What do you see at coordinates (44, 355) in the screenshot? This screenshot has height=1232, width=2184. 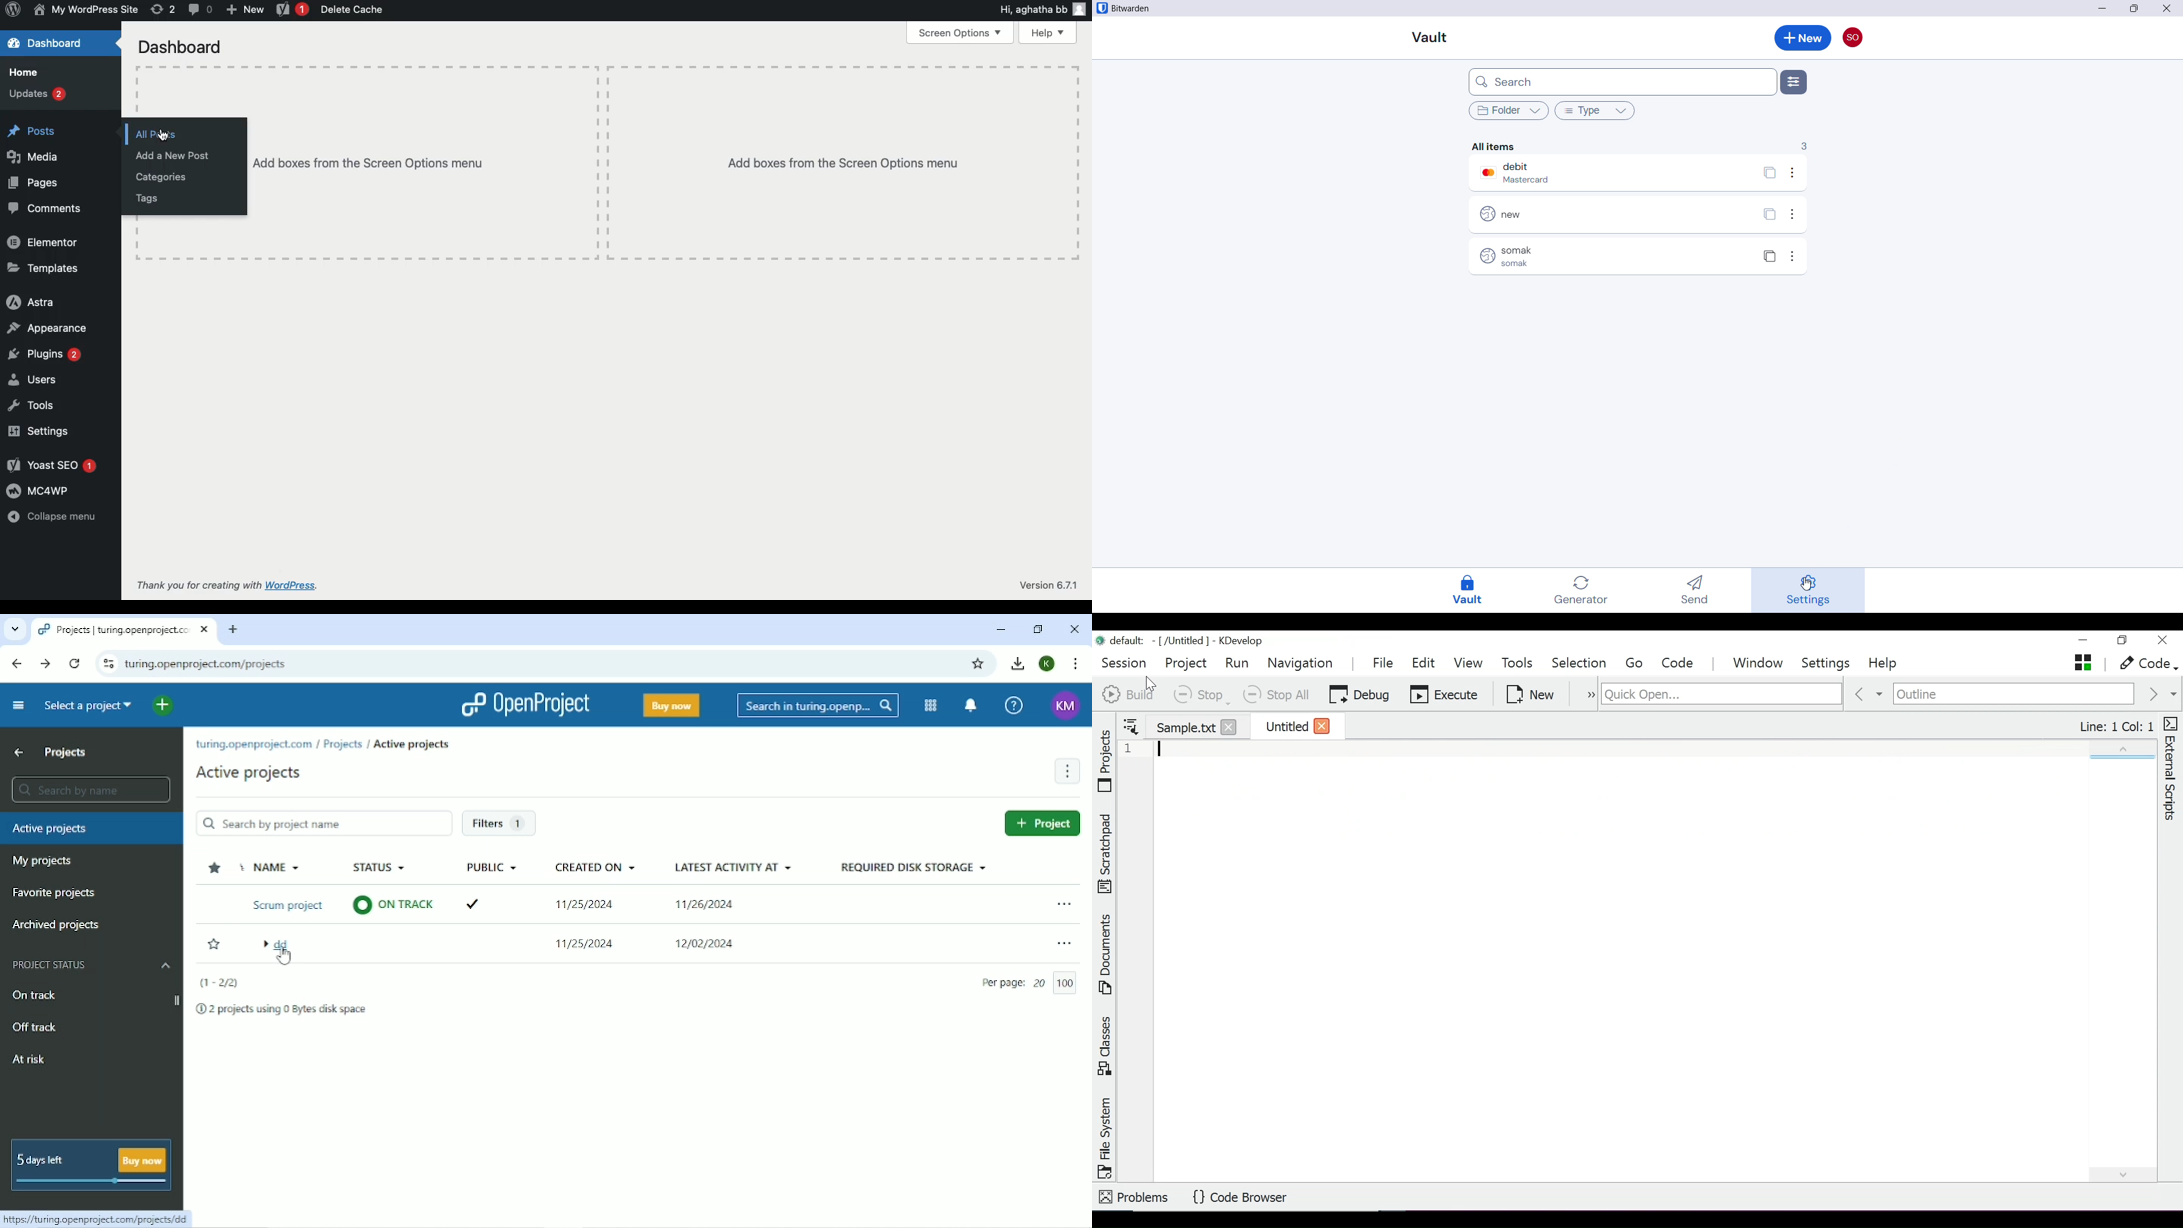 I see `Plugins` at bounding box center [44, 355].